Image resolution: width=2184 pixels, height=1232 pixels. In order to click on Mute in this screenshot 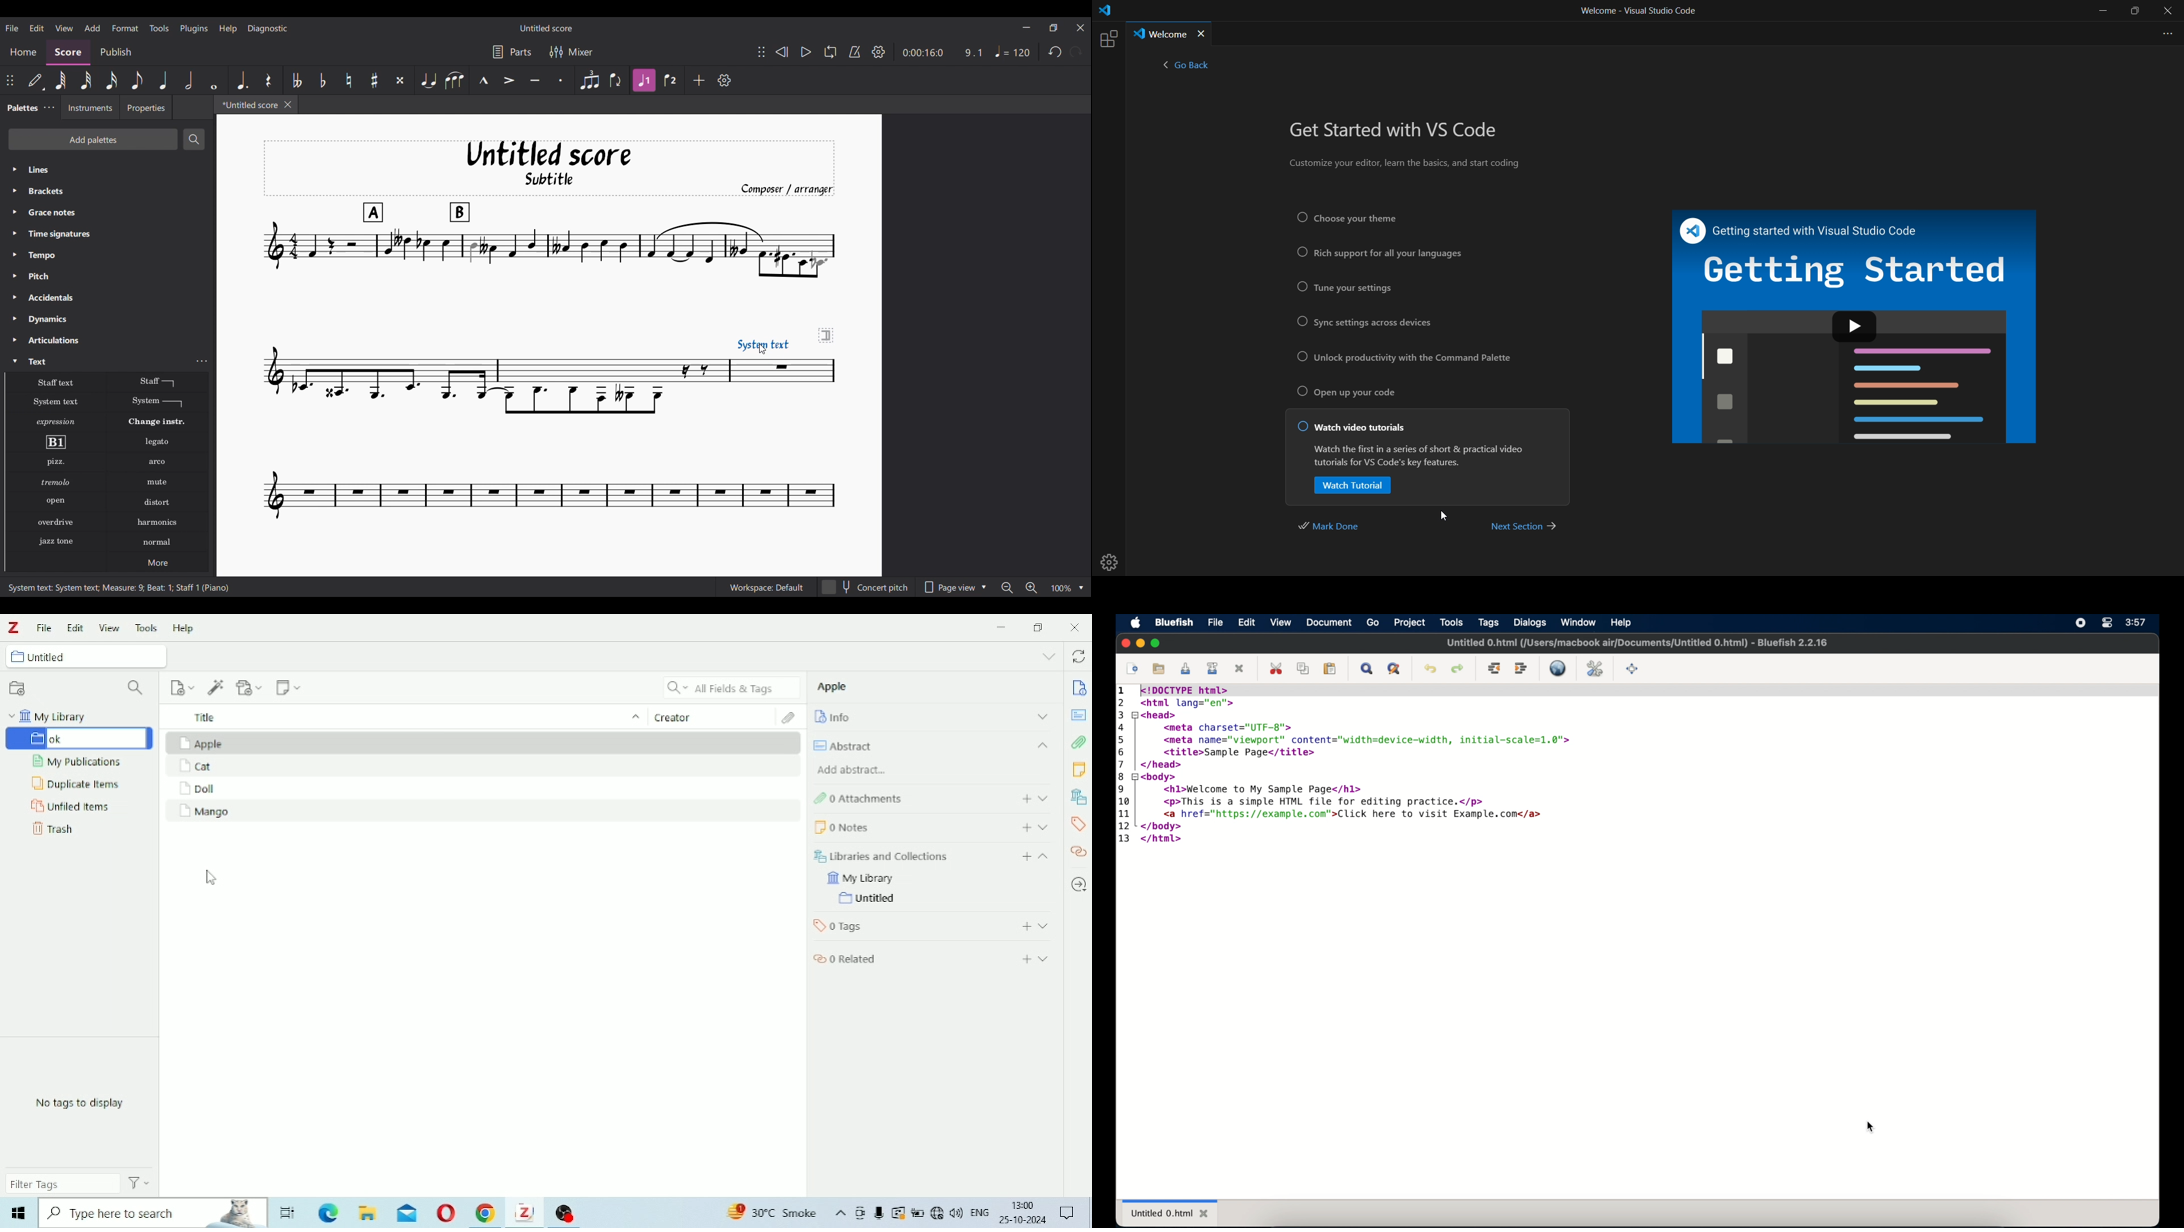, I will do `click(157, 482)`.